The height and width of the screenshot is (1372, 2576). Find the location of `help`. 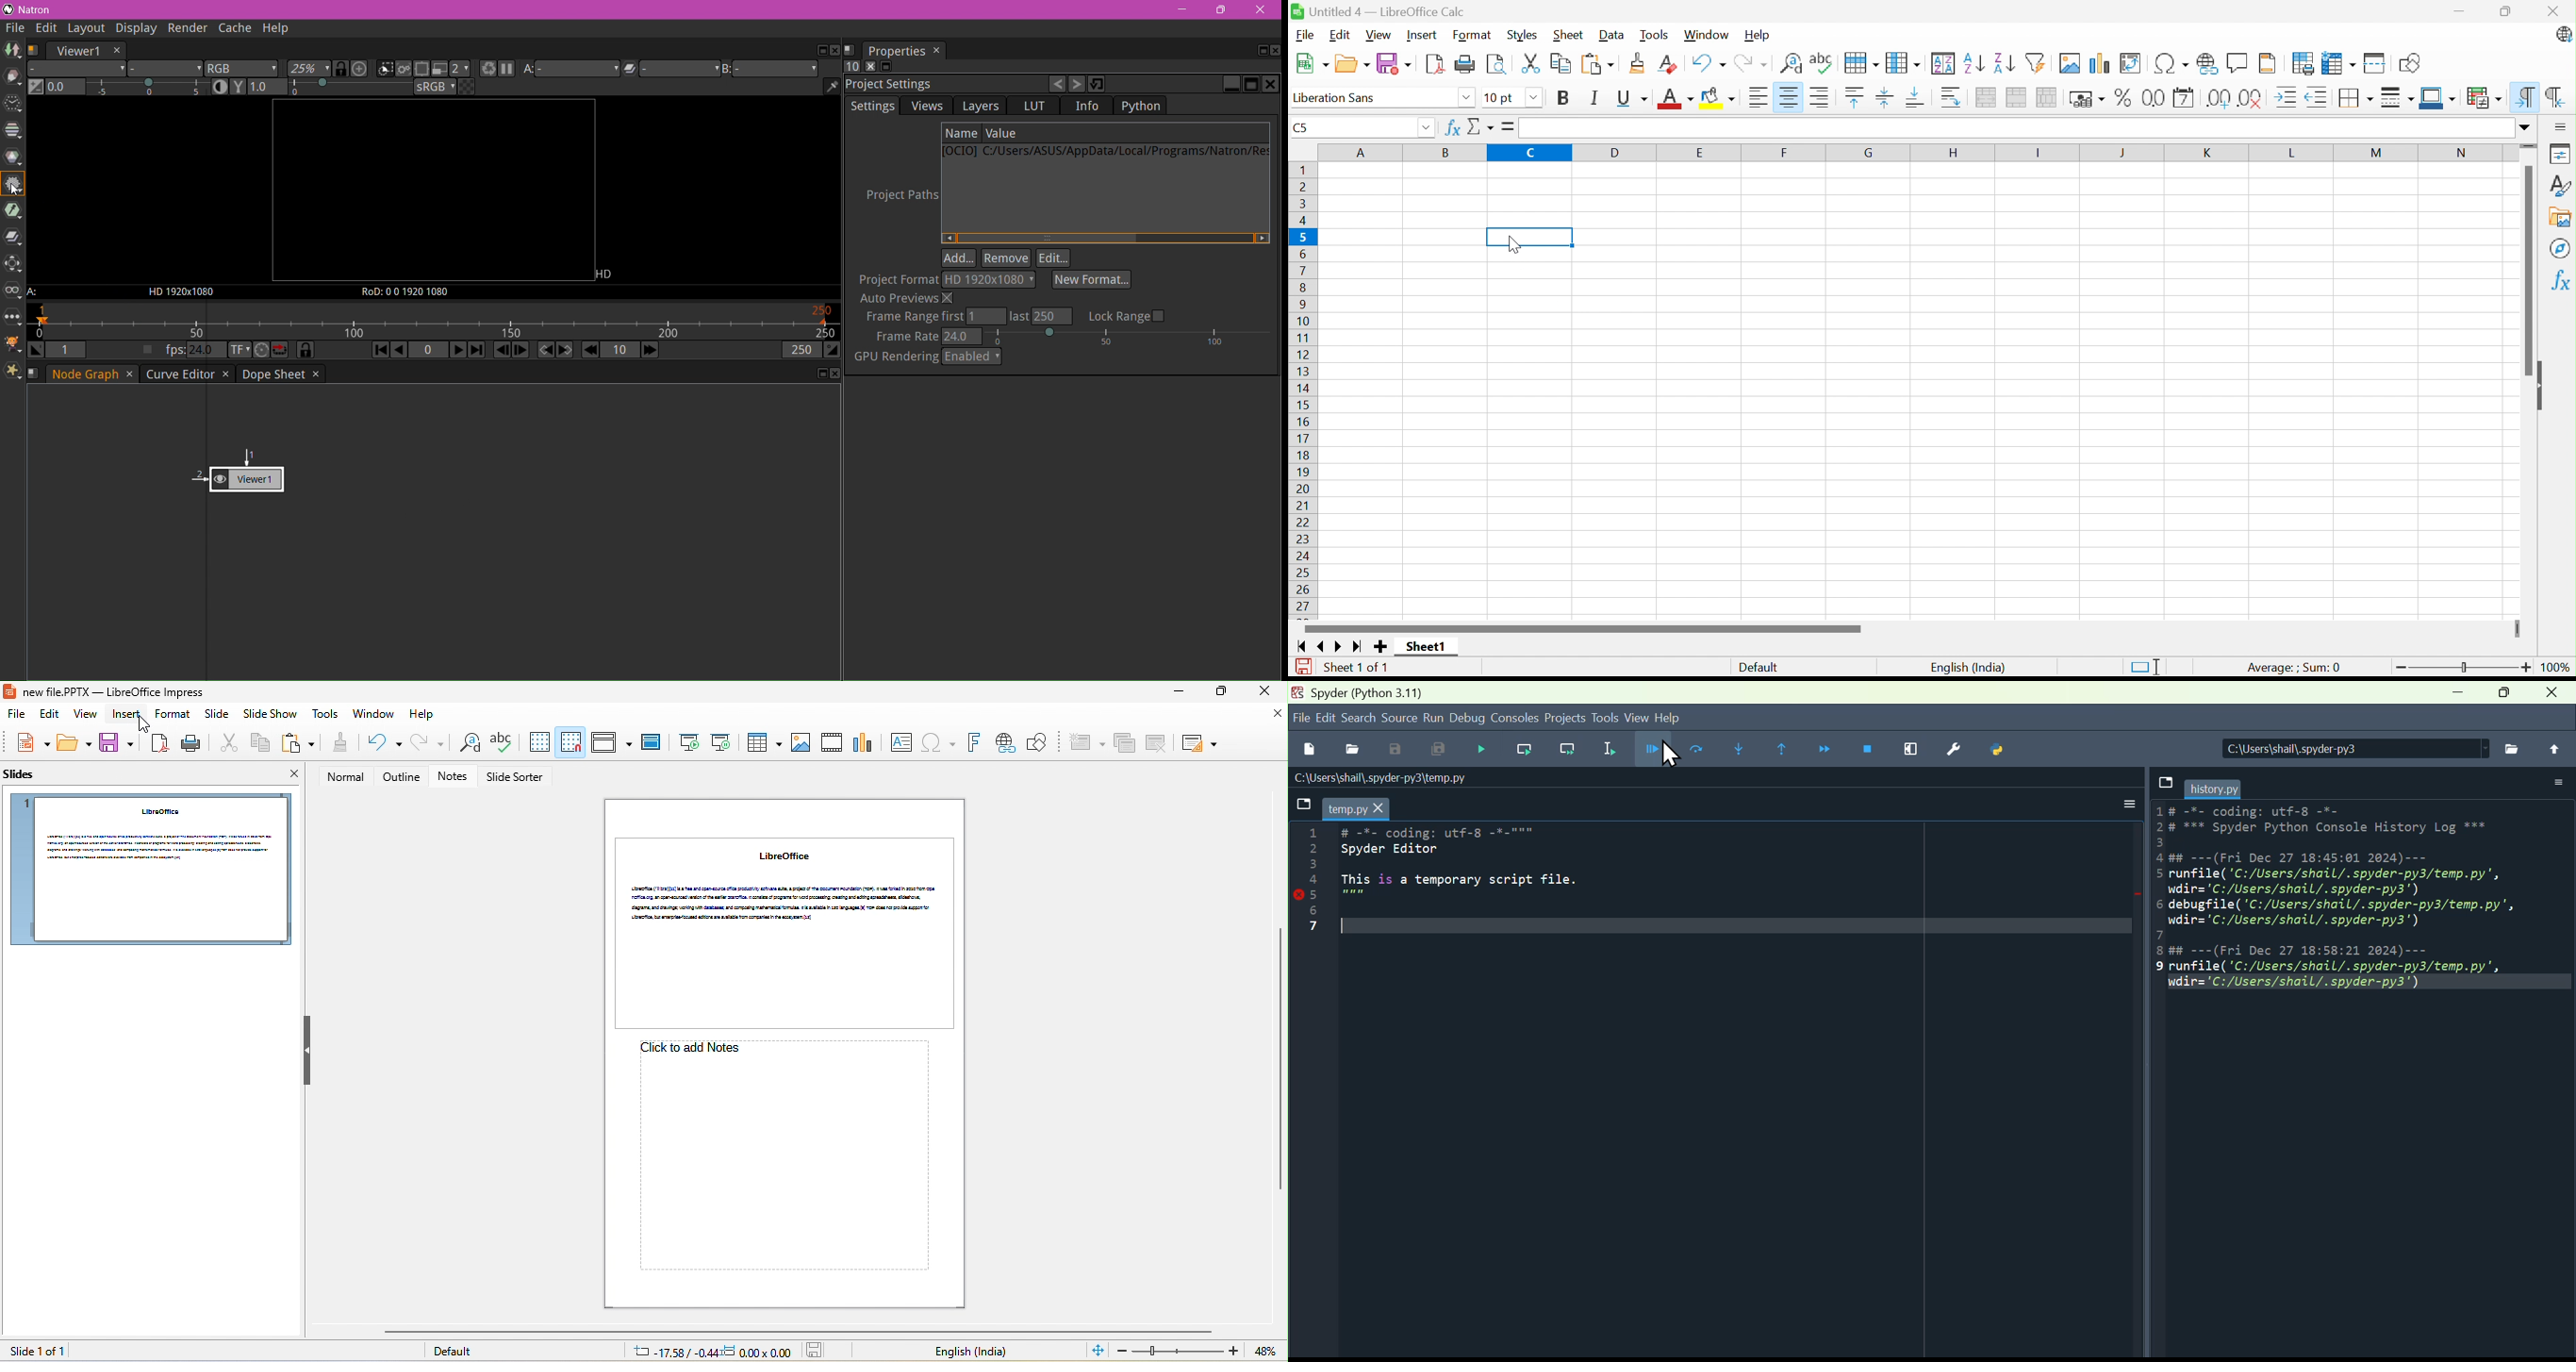

help is located at coordinates (1670, 717).